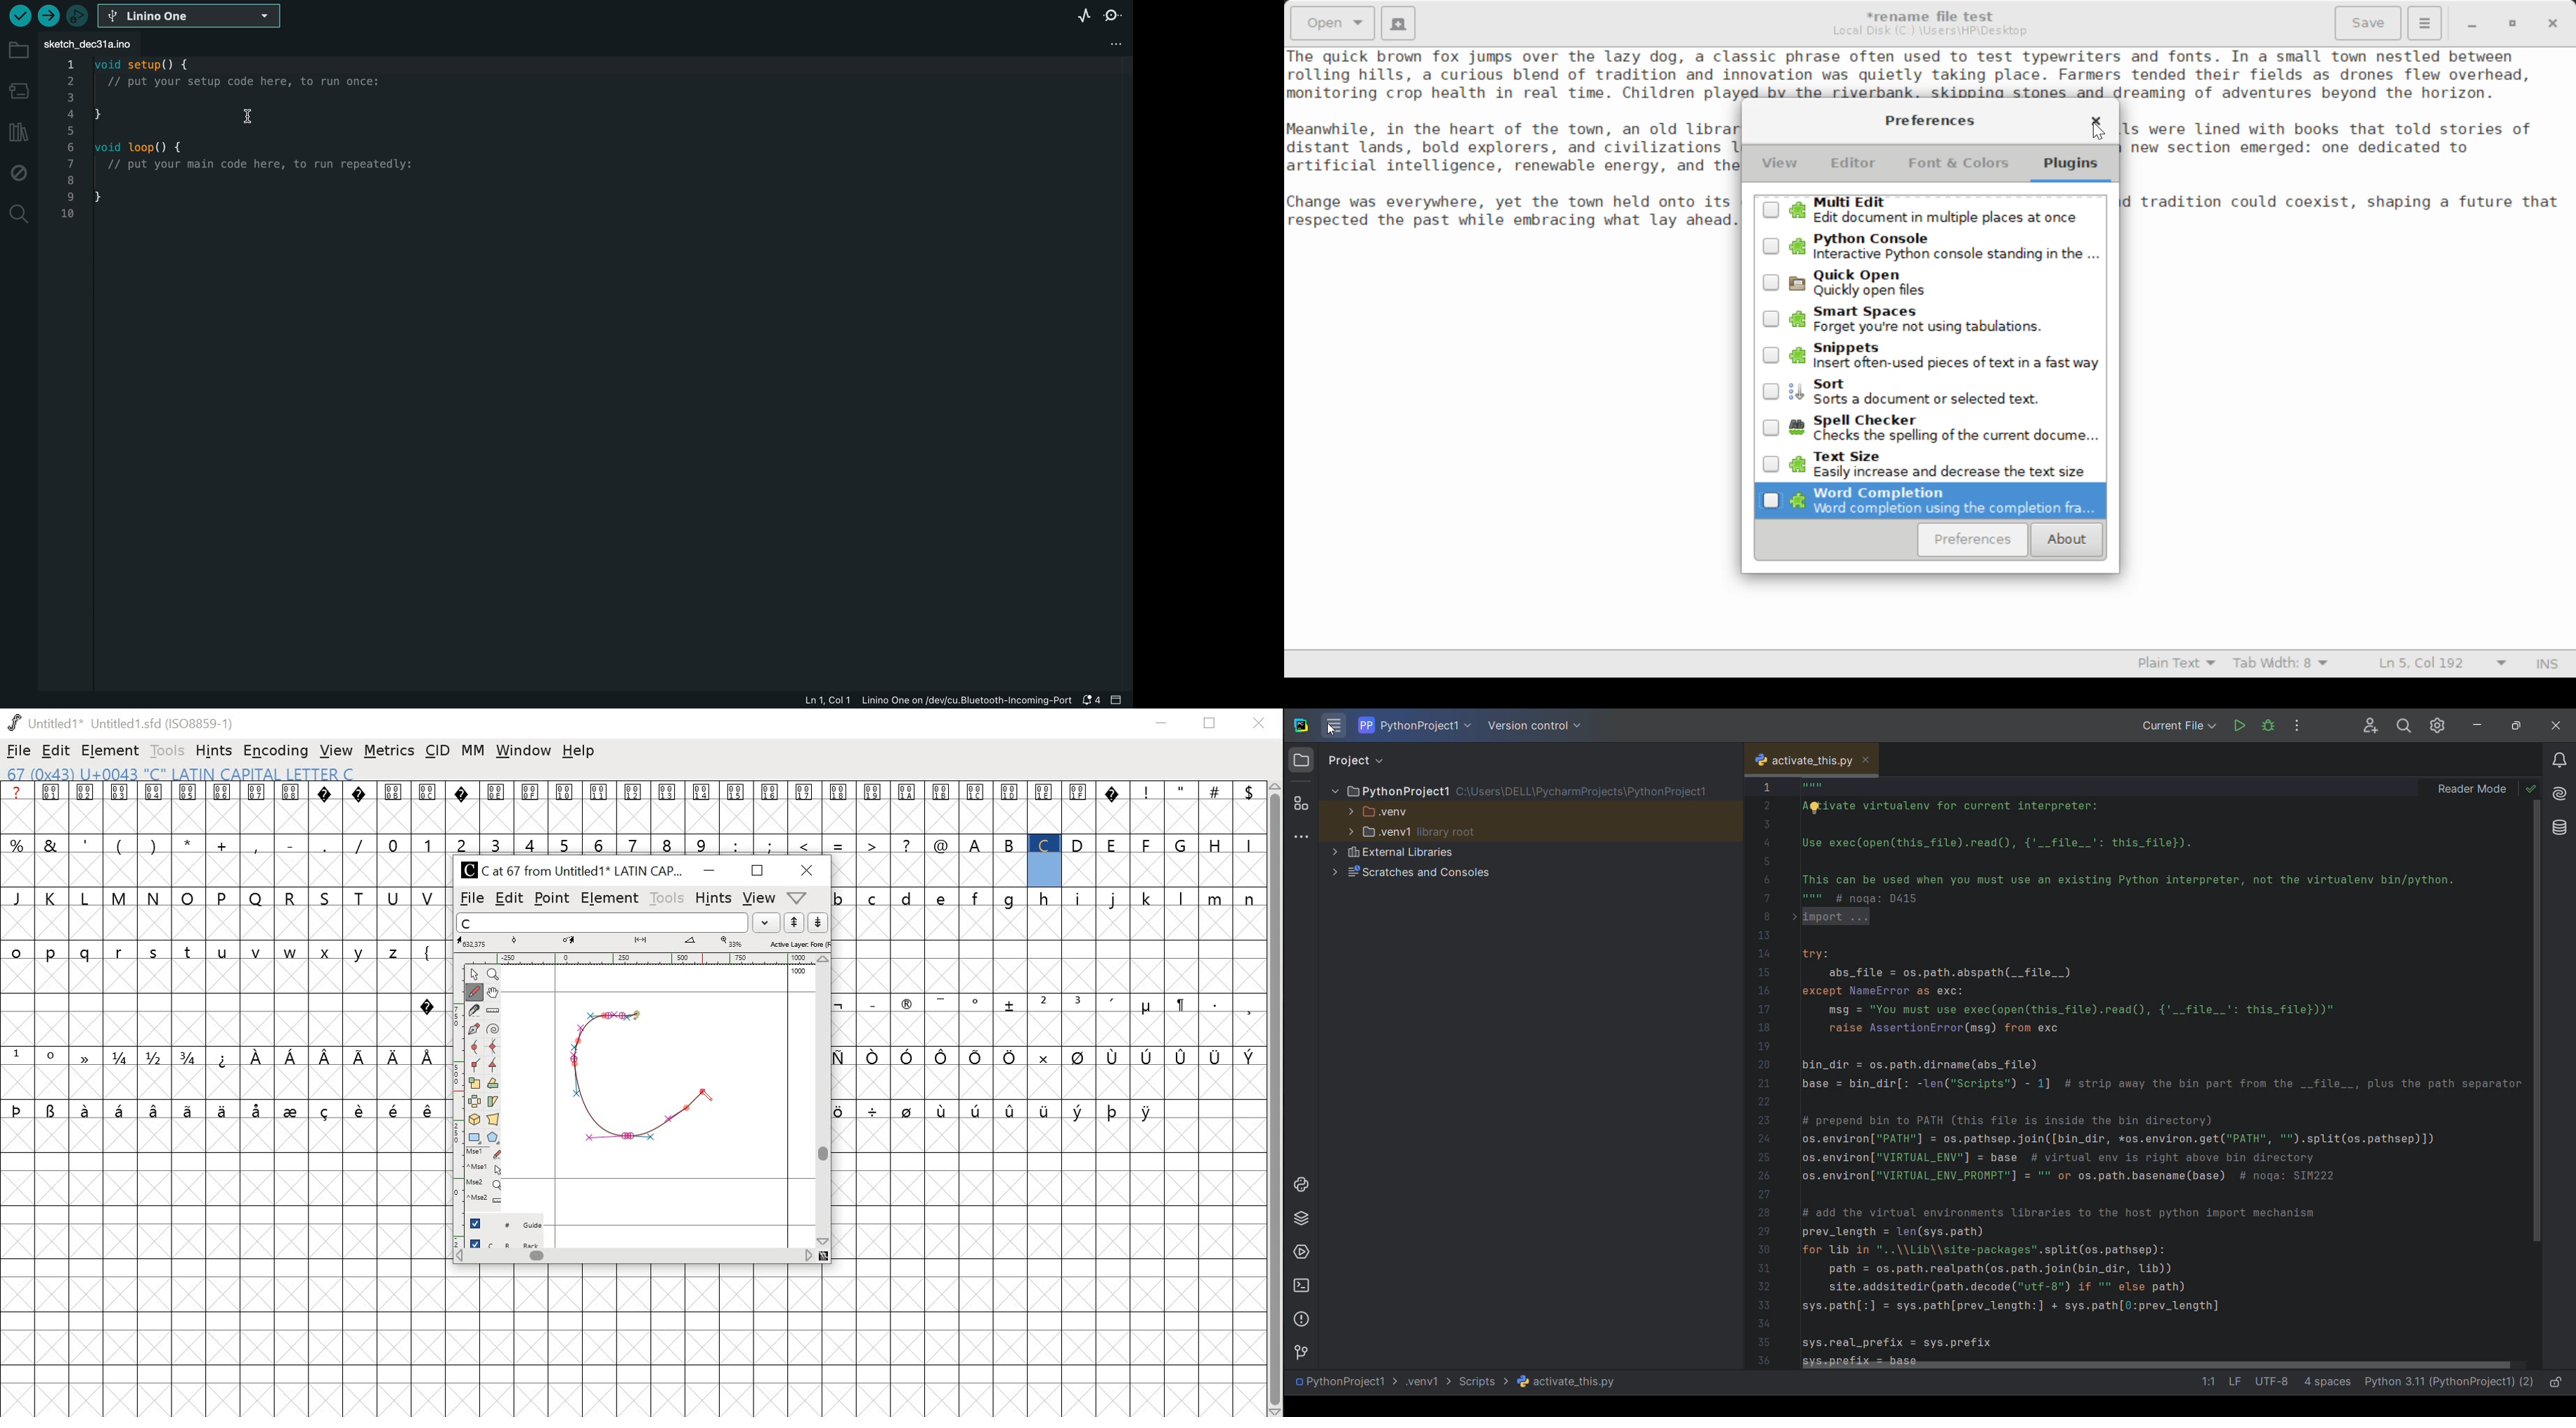  What do you see at coordinates (668, 896) in the screenshot?
I see `tools` at bounding box center [668, 896].